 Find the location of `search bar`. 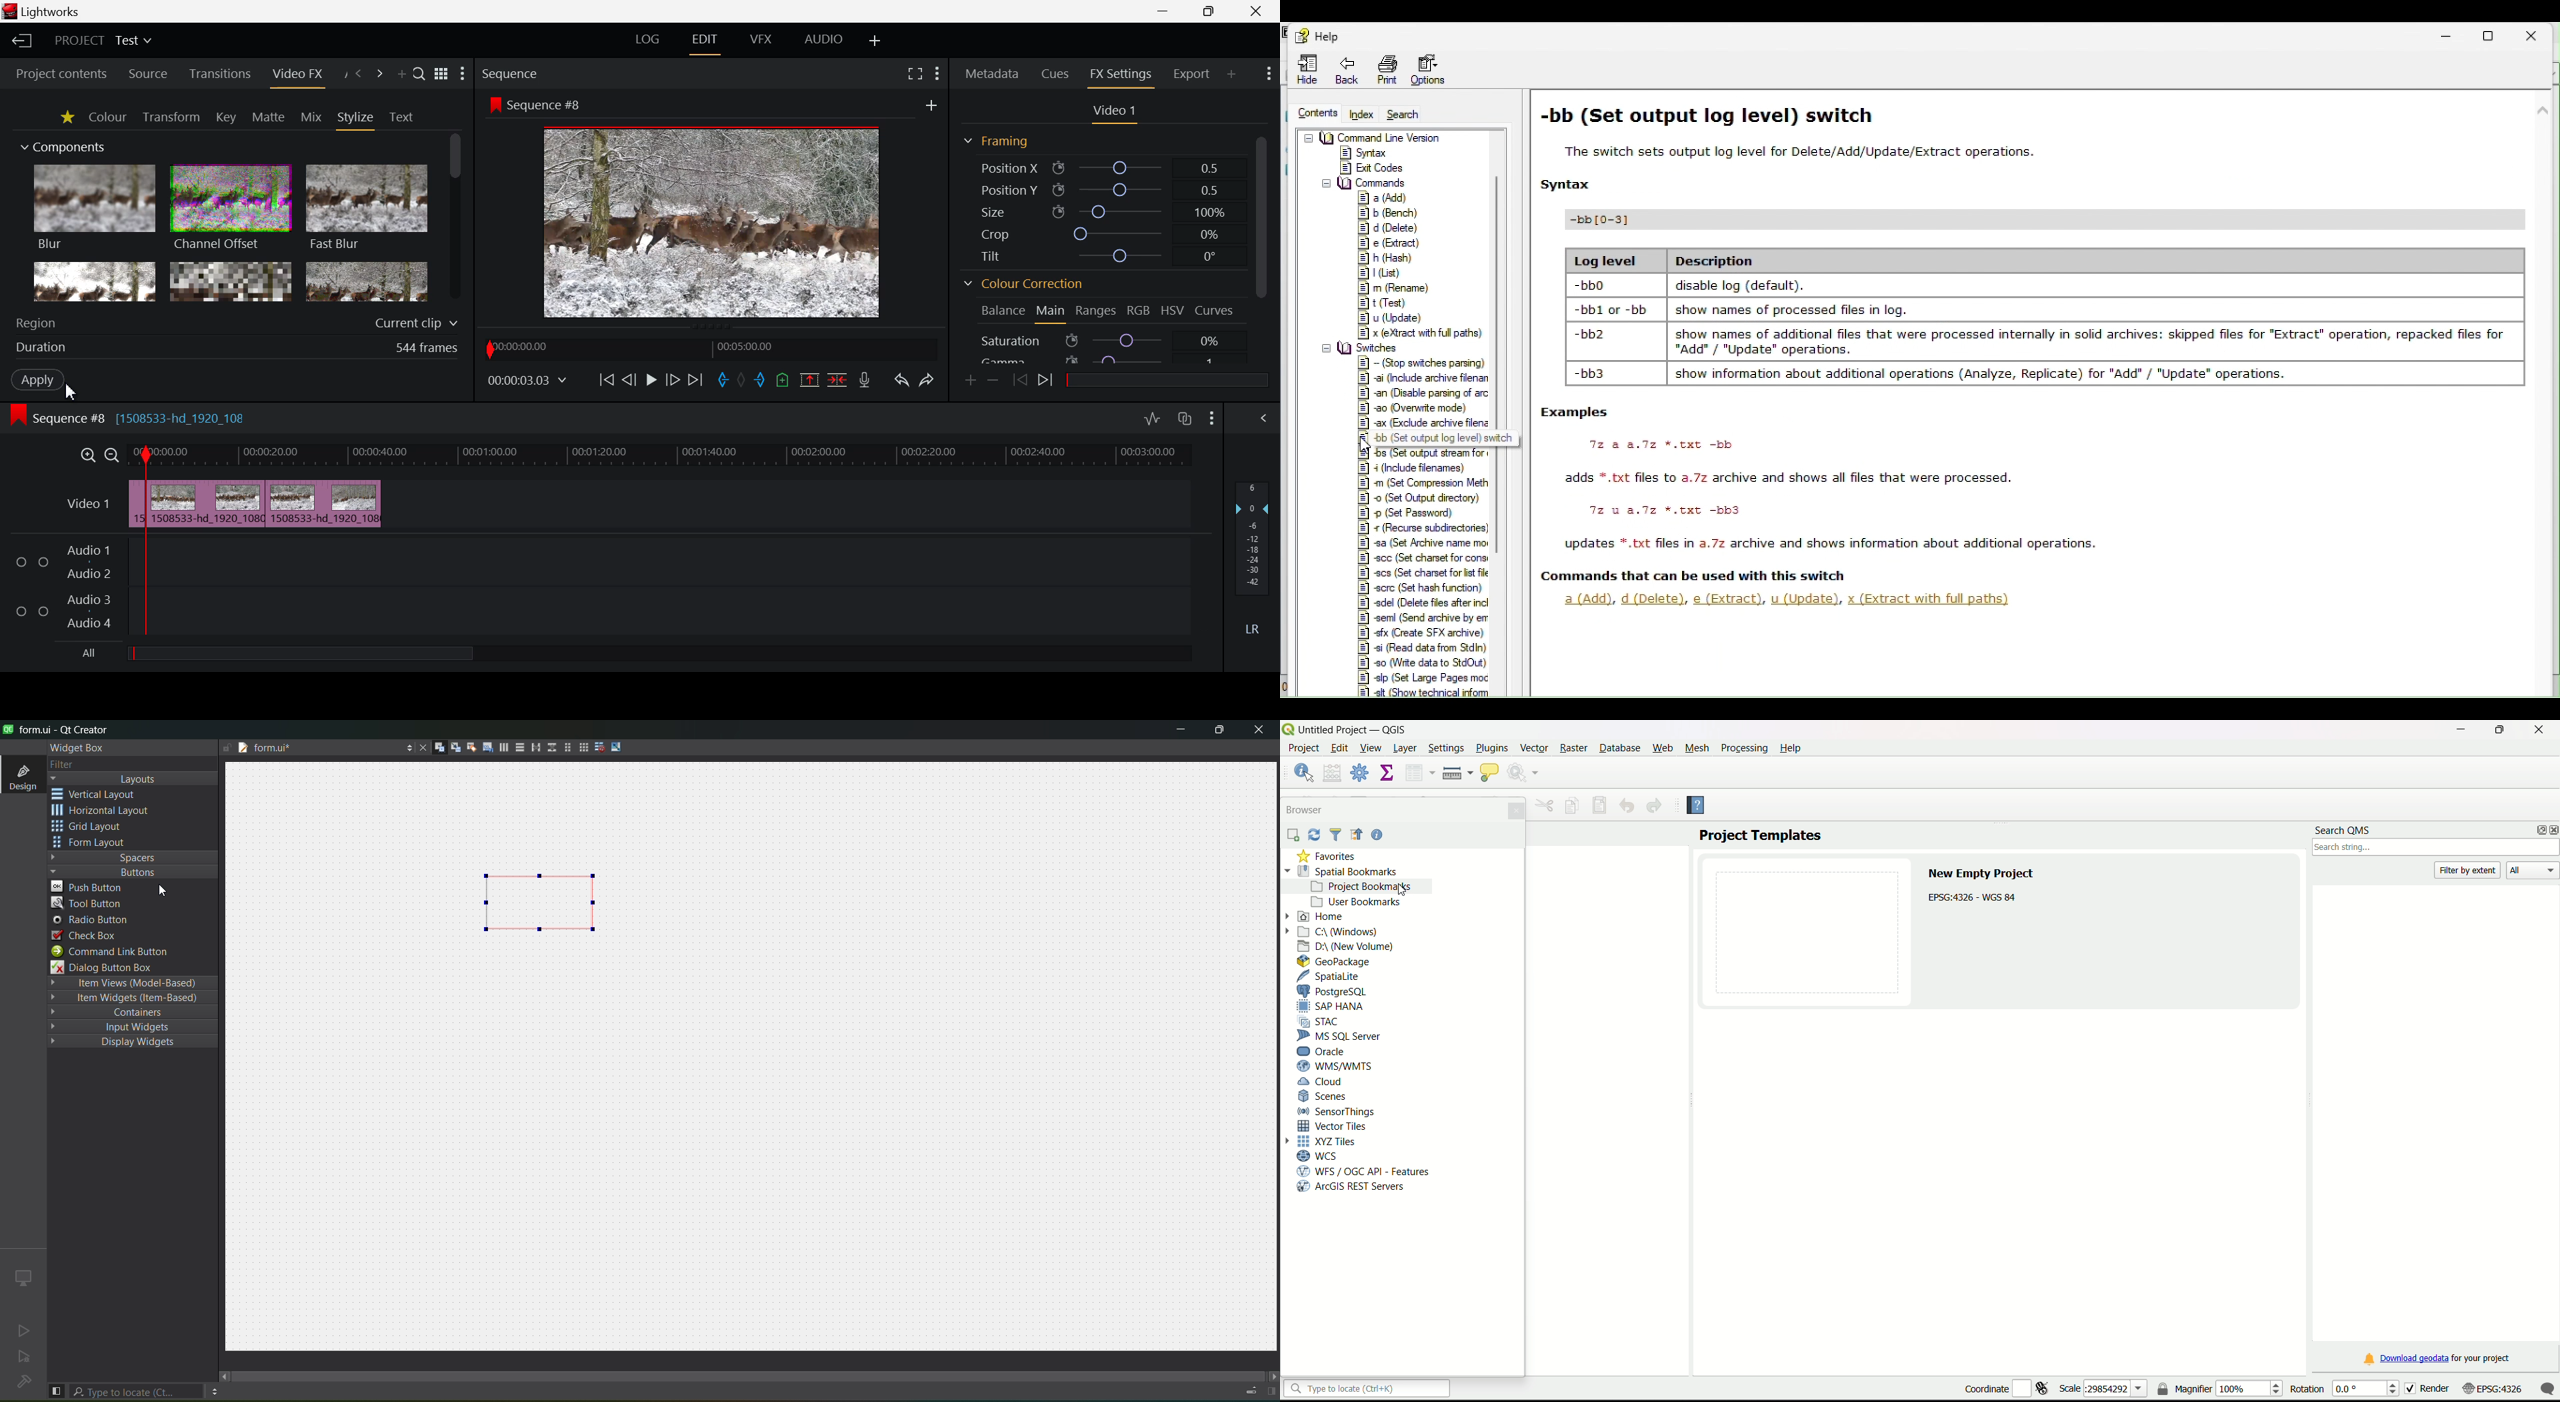

search bar is located at coordinates (1367, 1389).